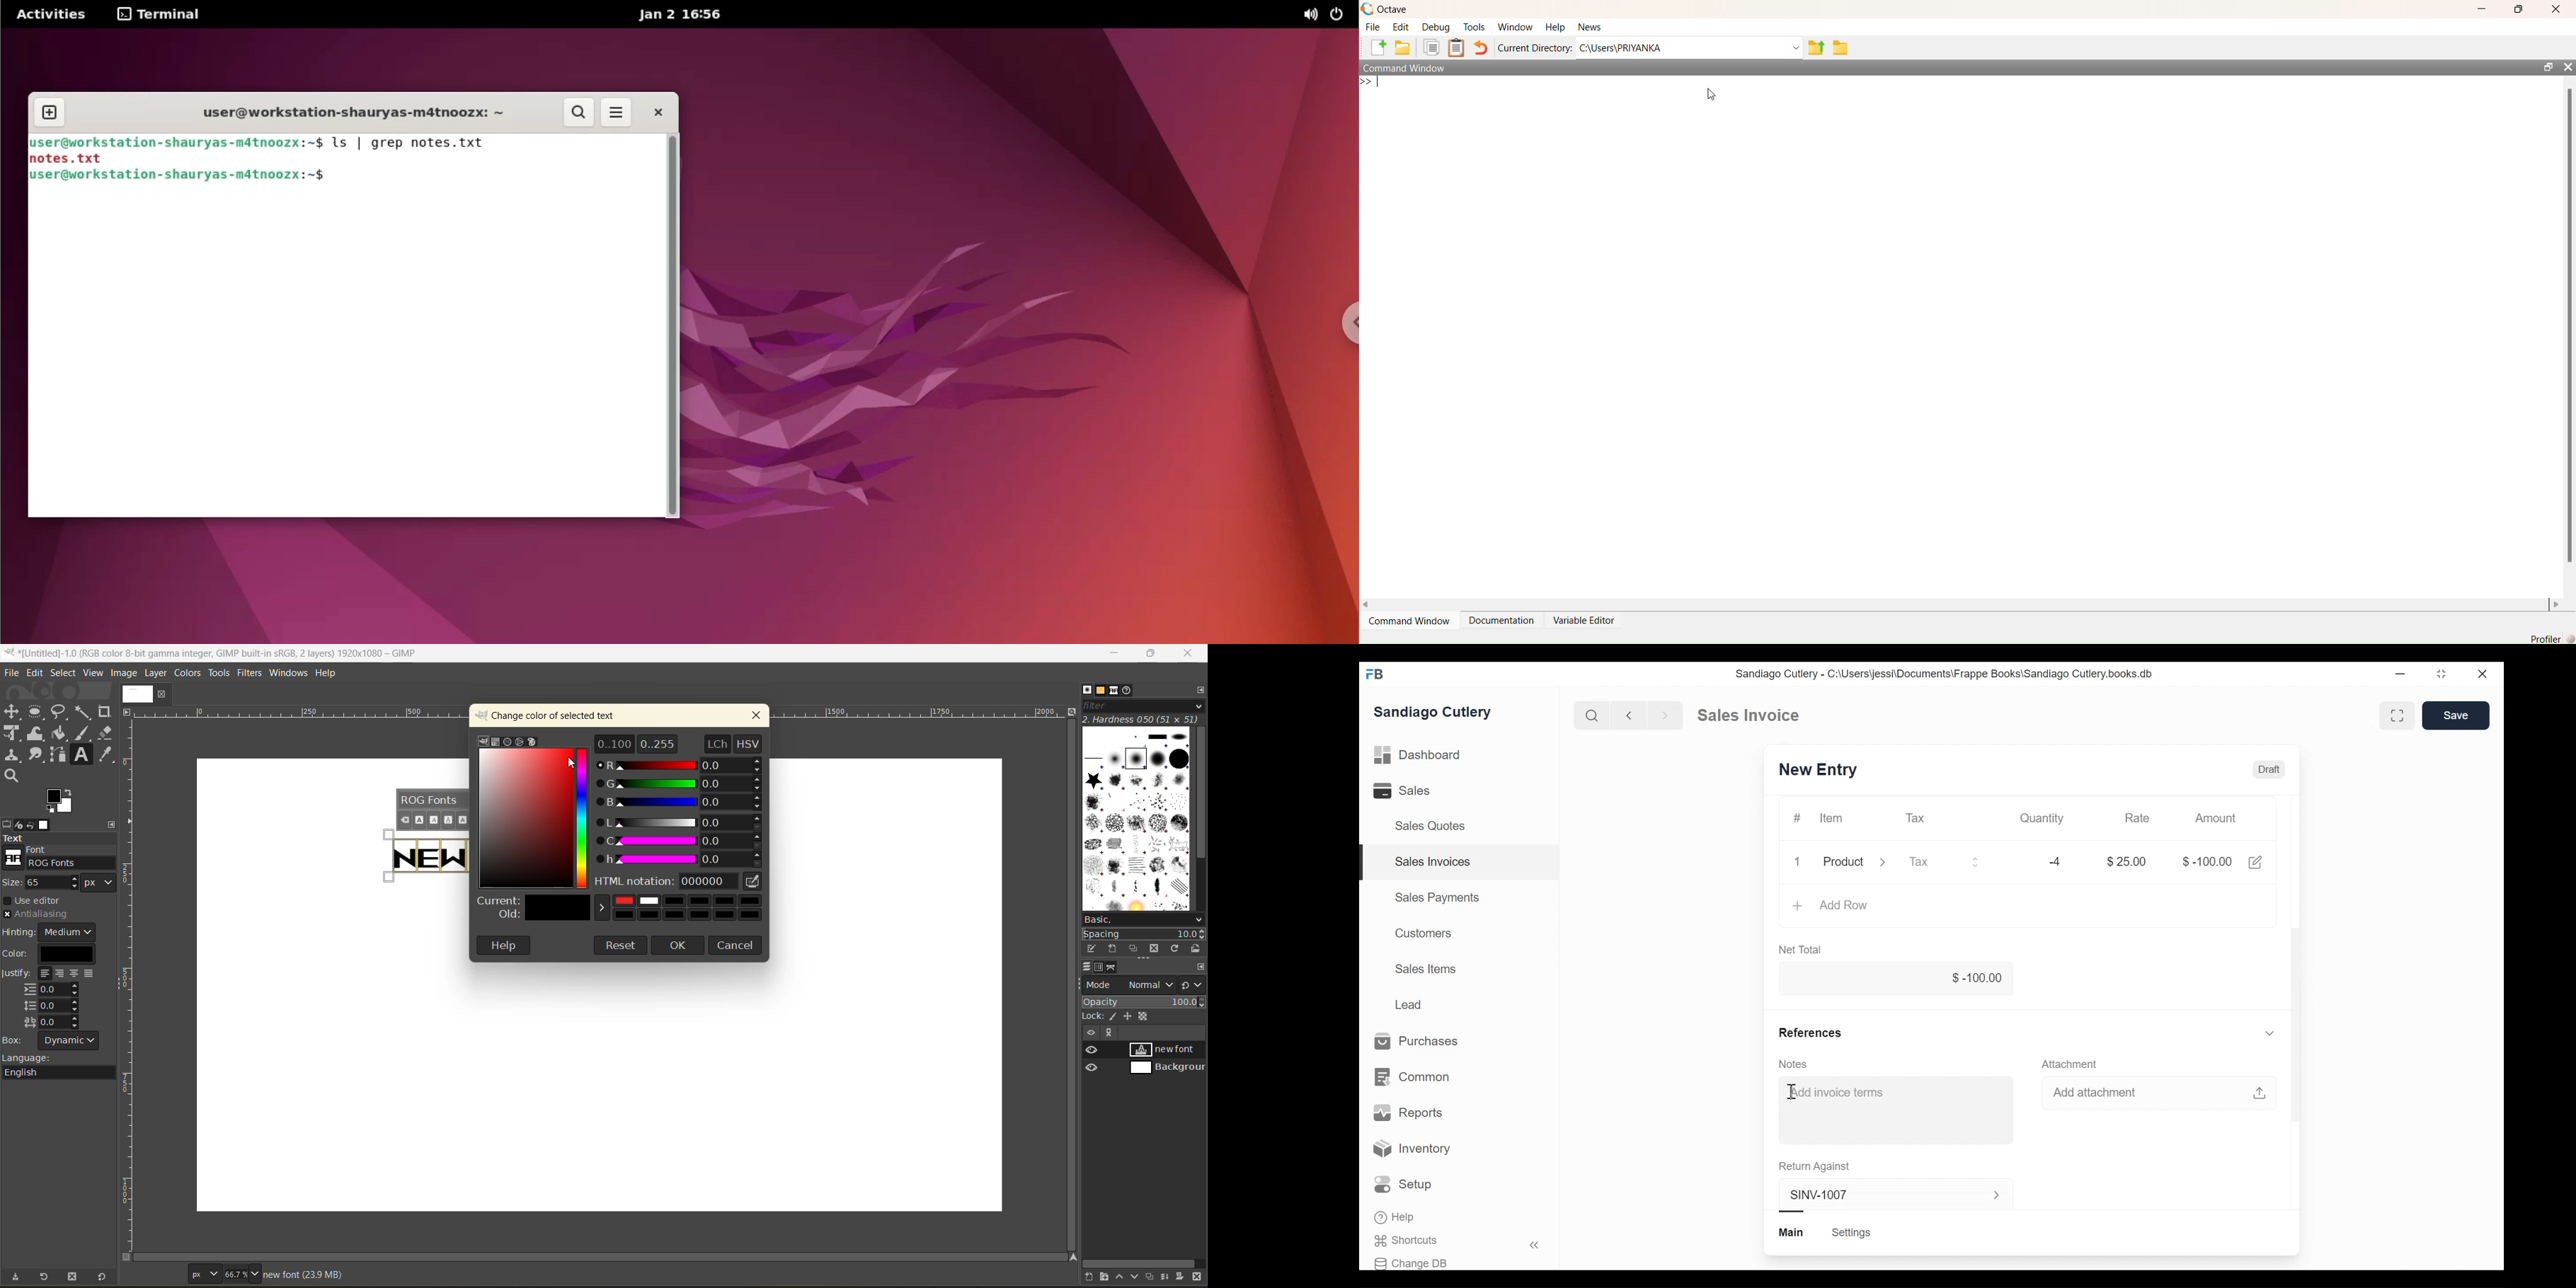  I want to click on tools, so click(219, 673).